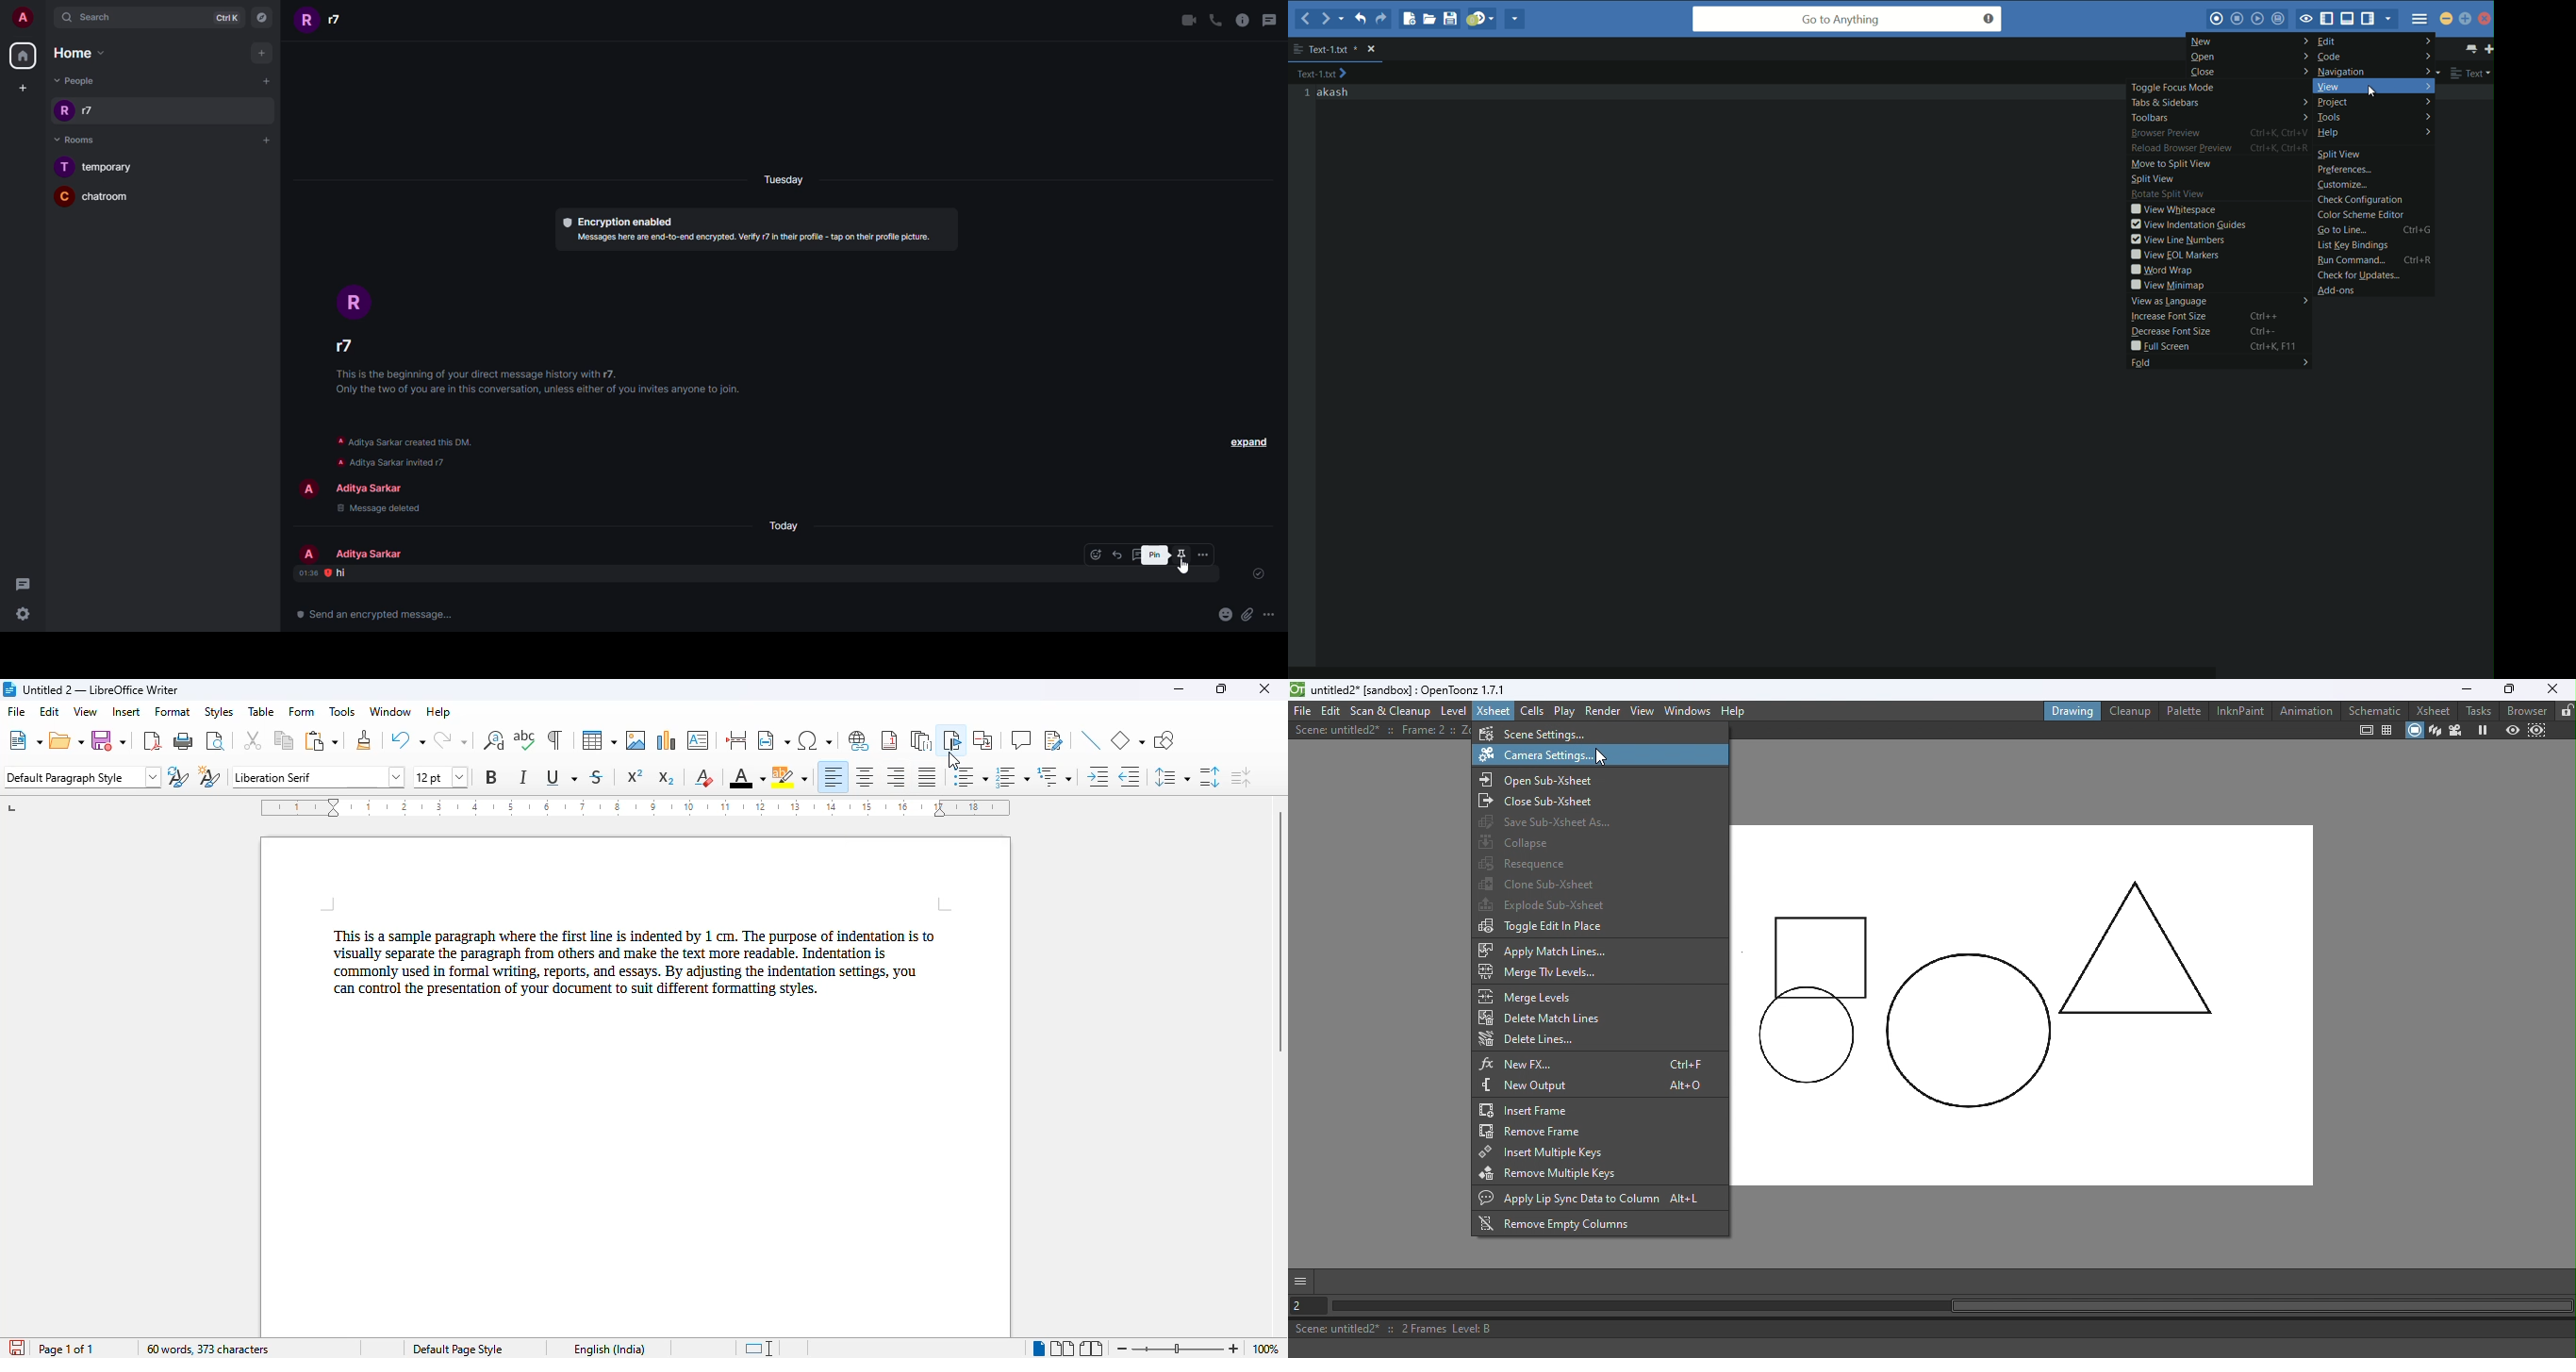 The image size is (2576, 1372). Describe the element at coordinates (1542, 972) in the screenshot. I see `Merge Tlv levels` at that location.